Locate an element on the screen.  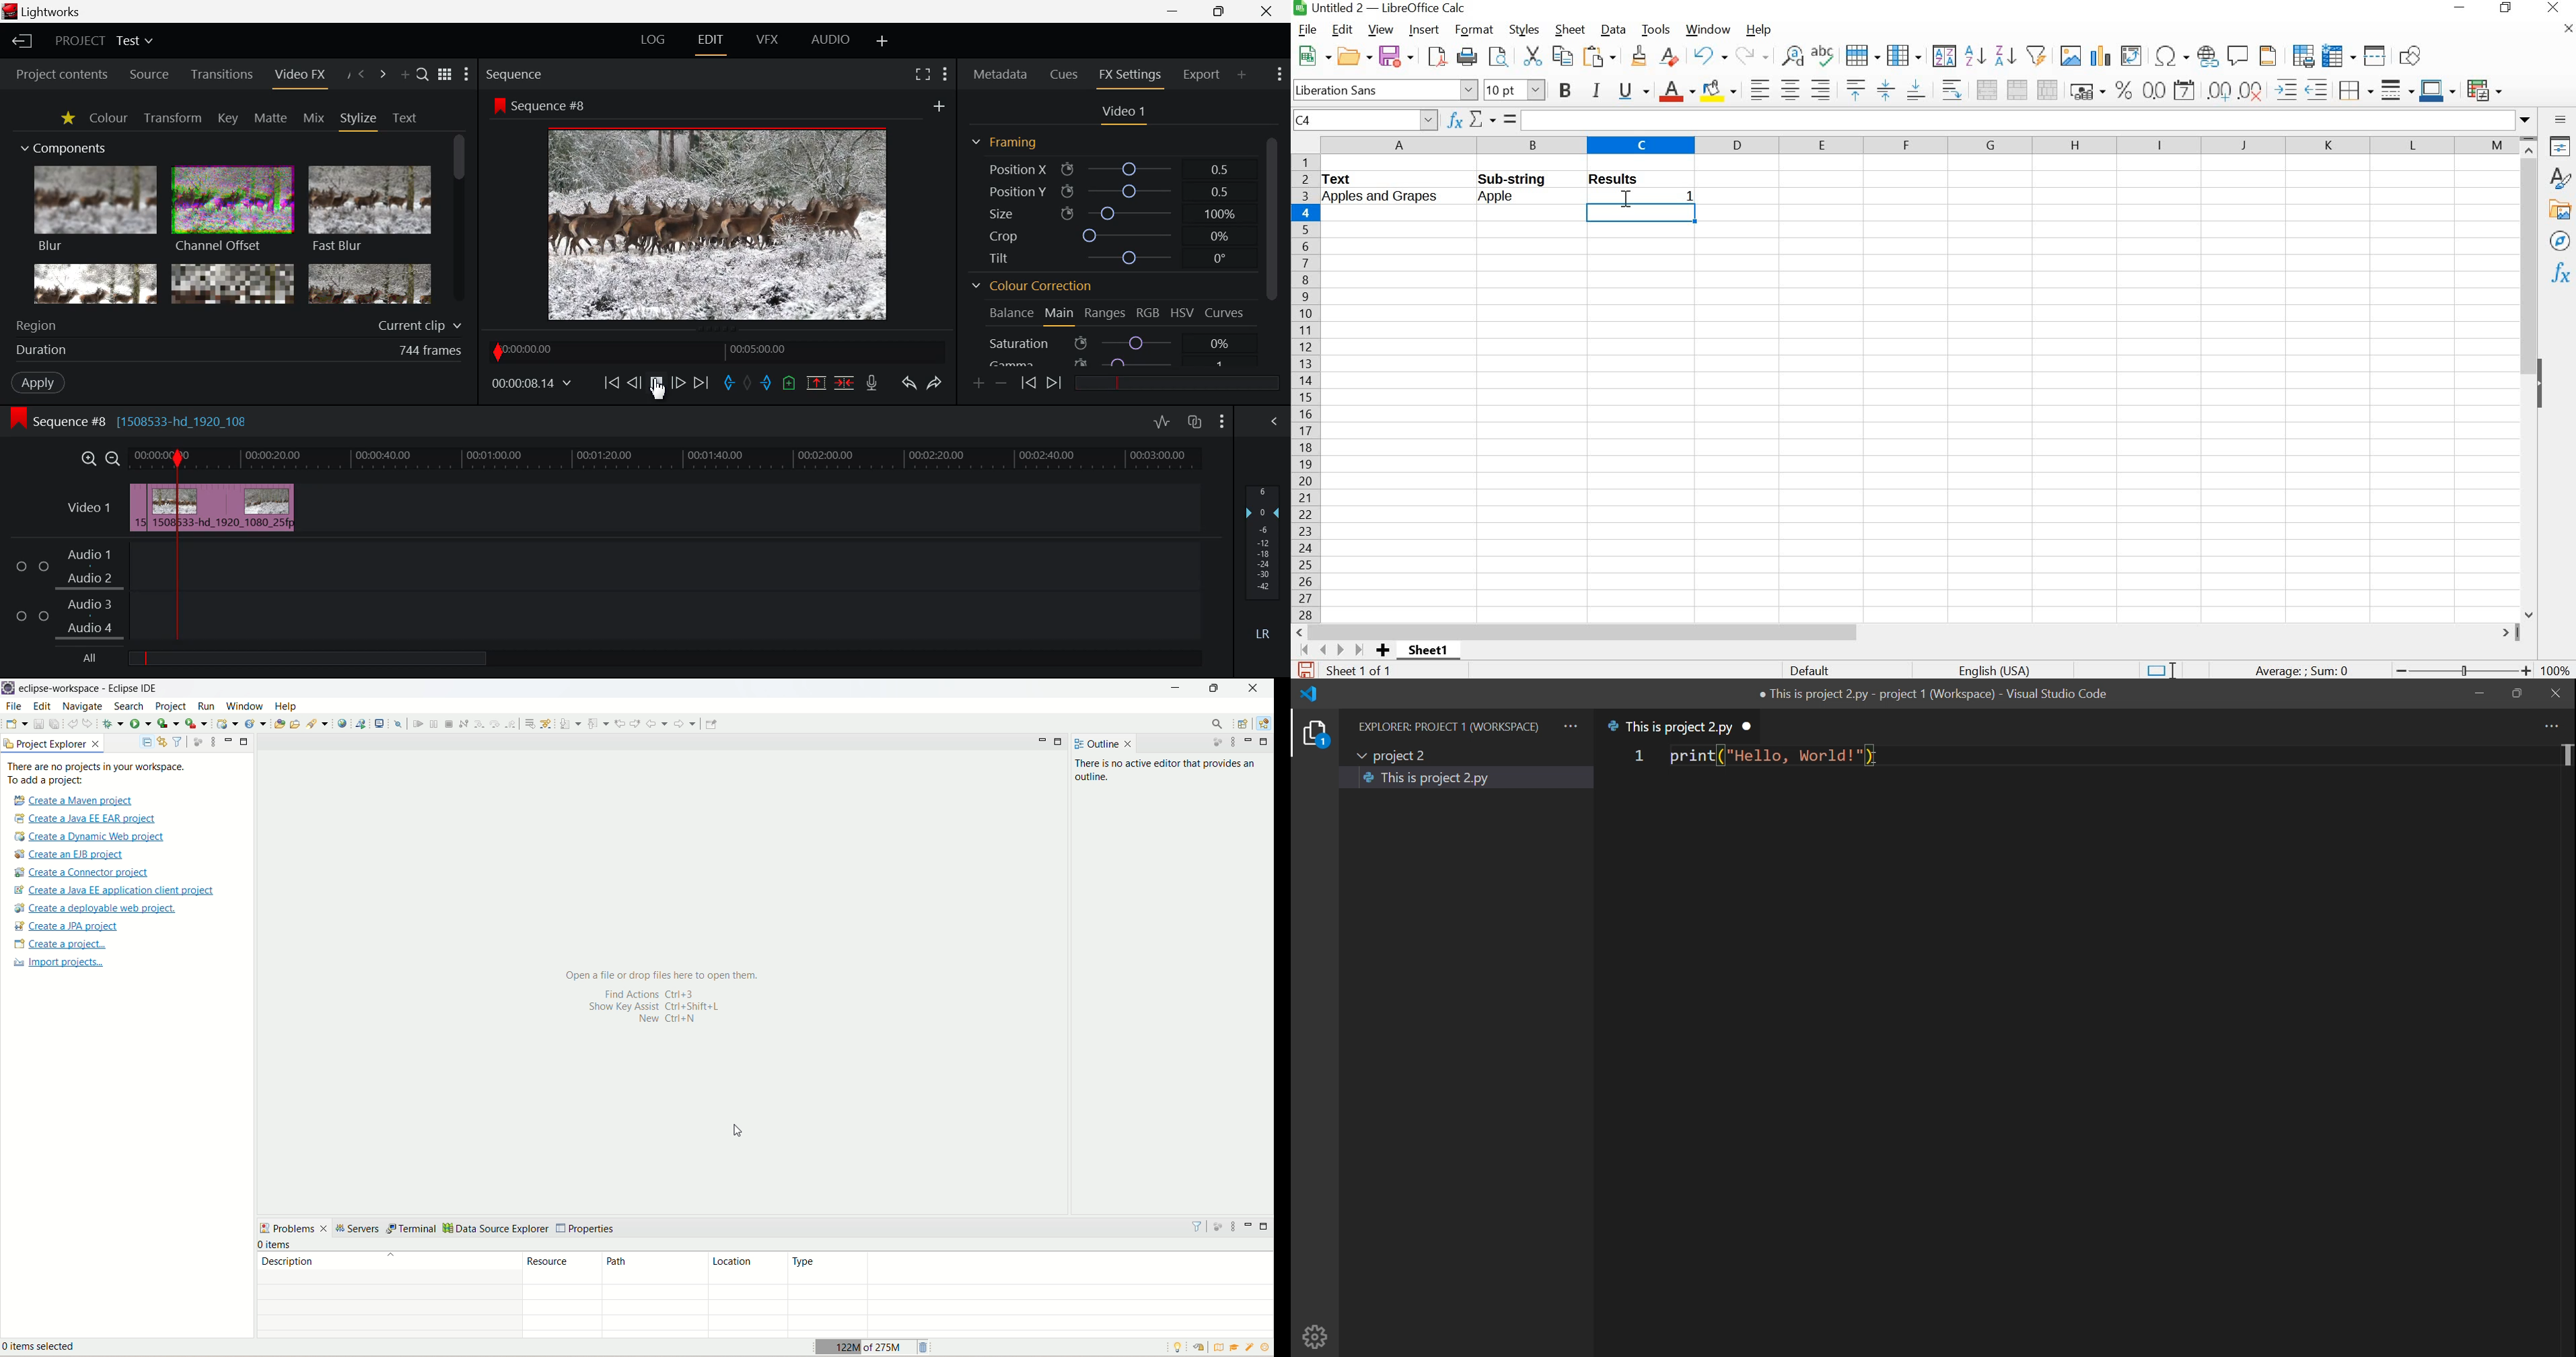
format as date is located at coordinates (2186, 90).